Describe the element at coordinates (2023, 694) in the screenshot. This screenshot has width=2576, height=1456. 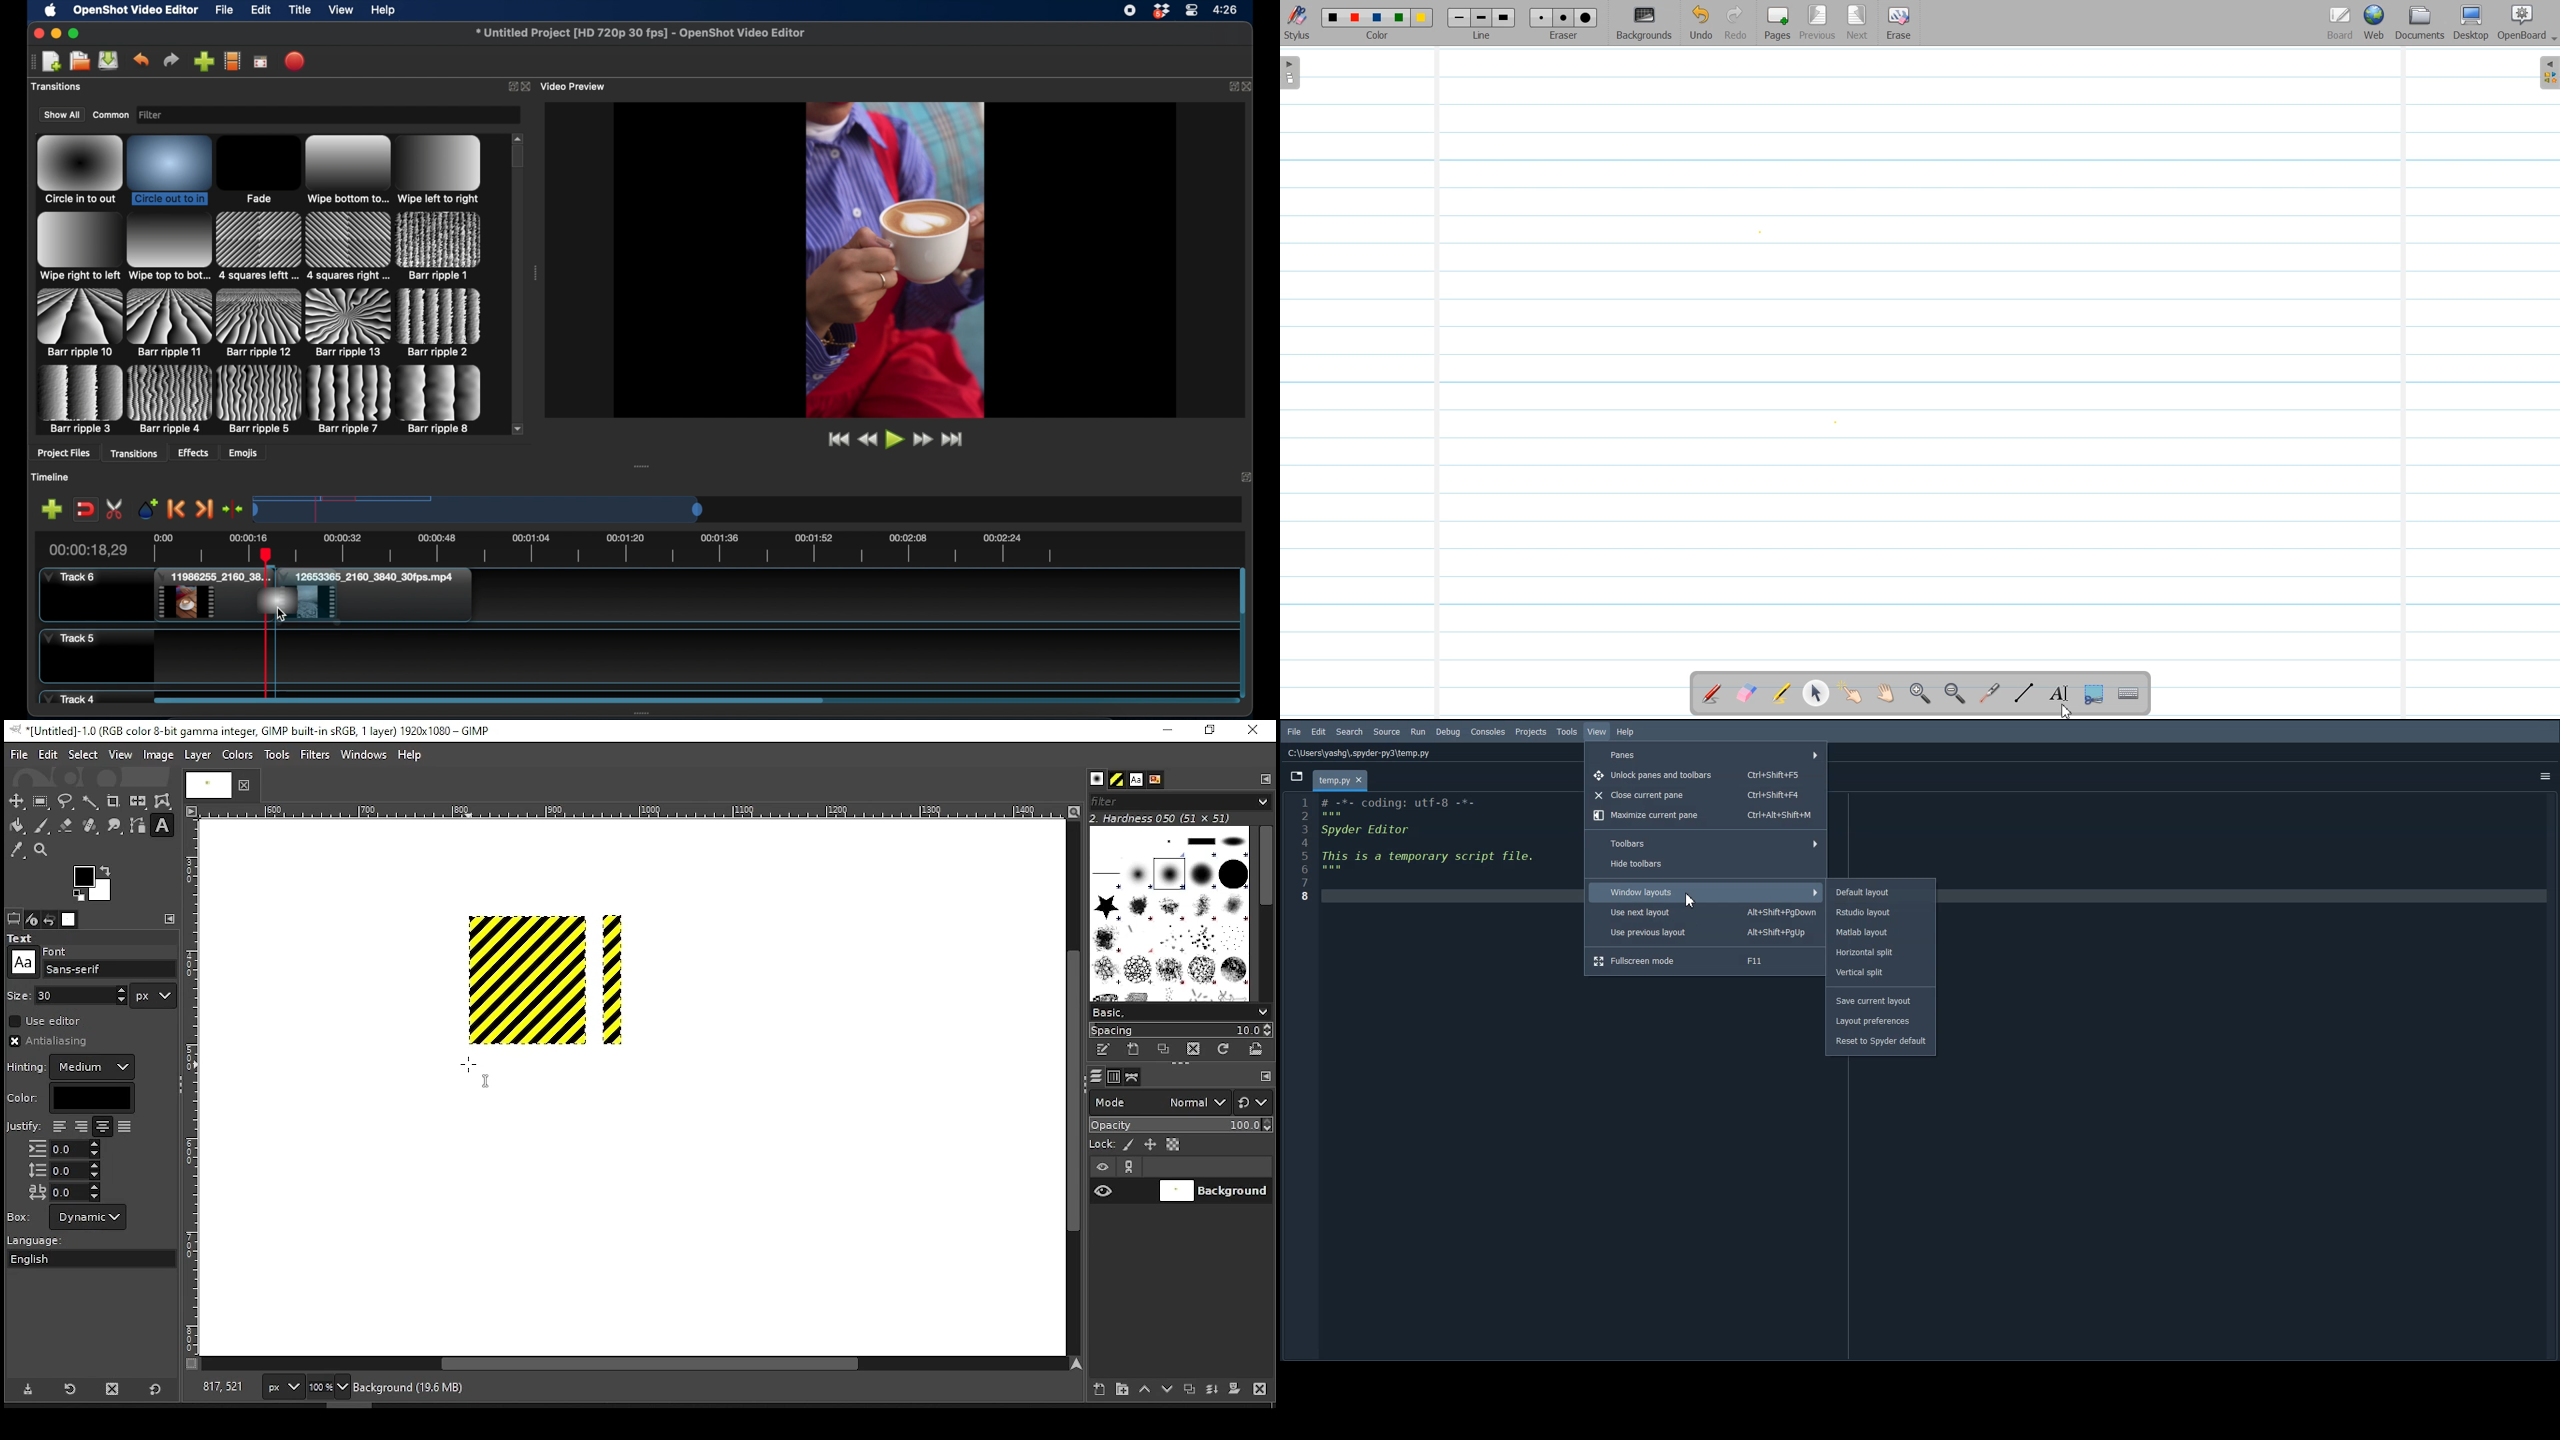
I see `Draw Lines` at that location.